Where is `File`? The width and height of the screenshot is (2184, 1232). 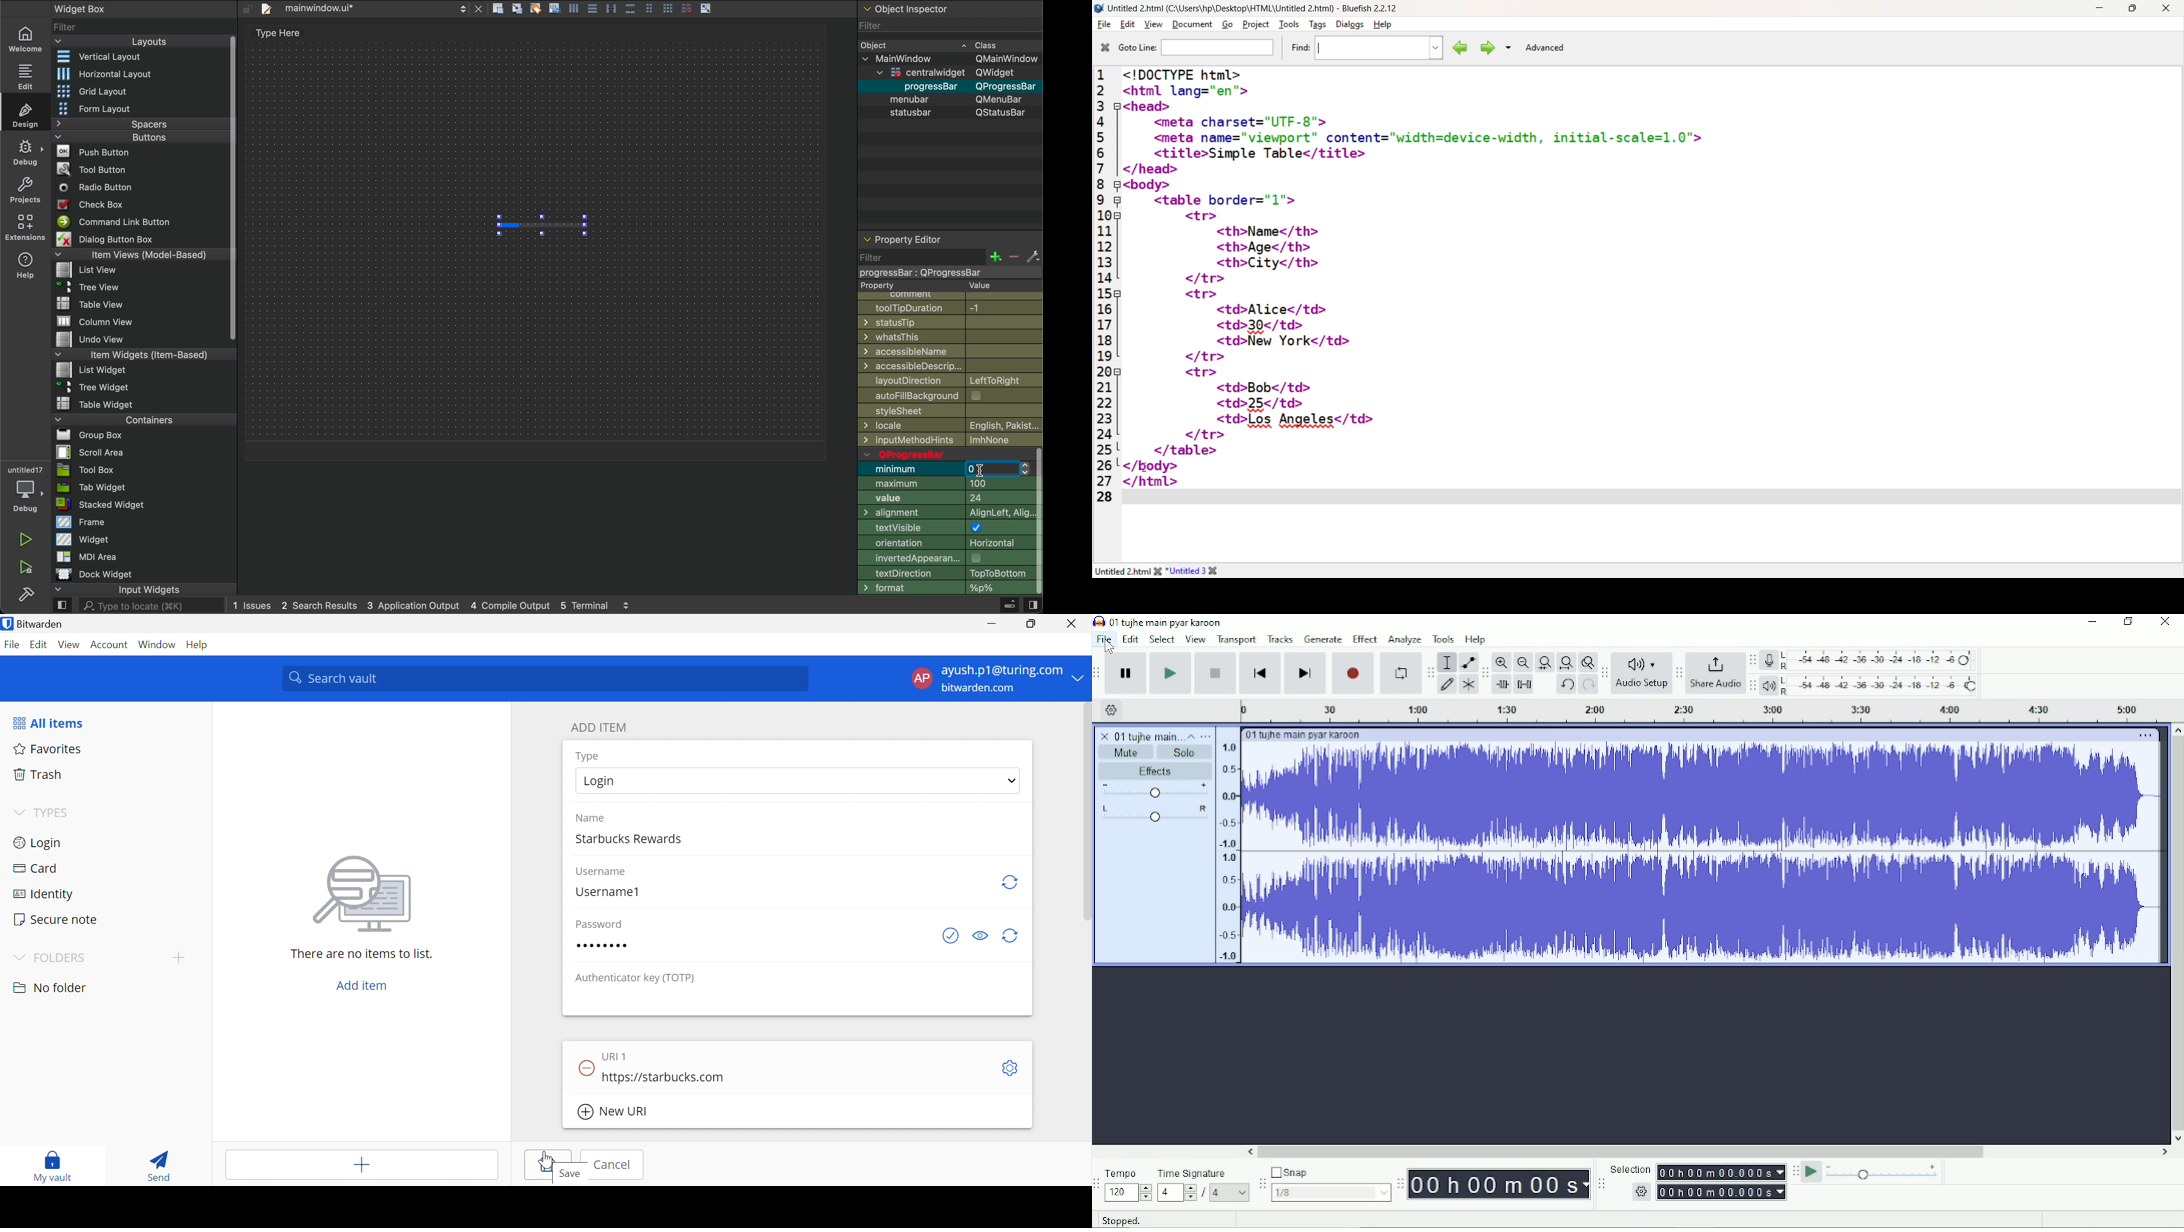 File is located at coordinates (96, 386).